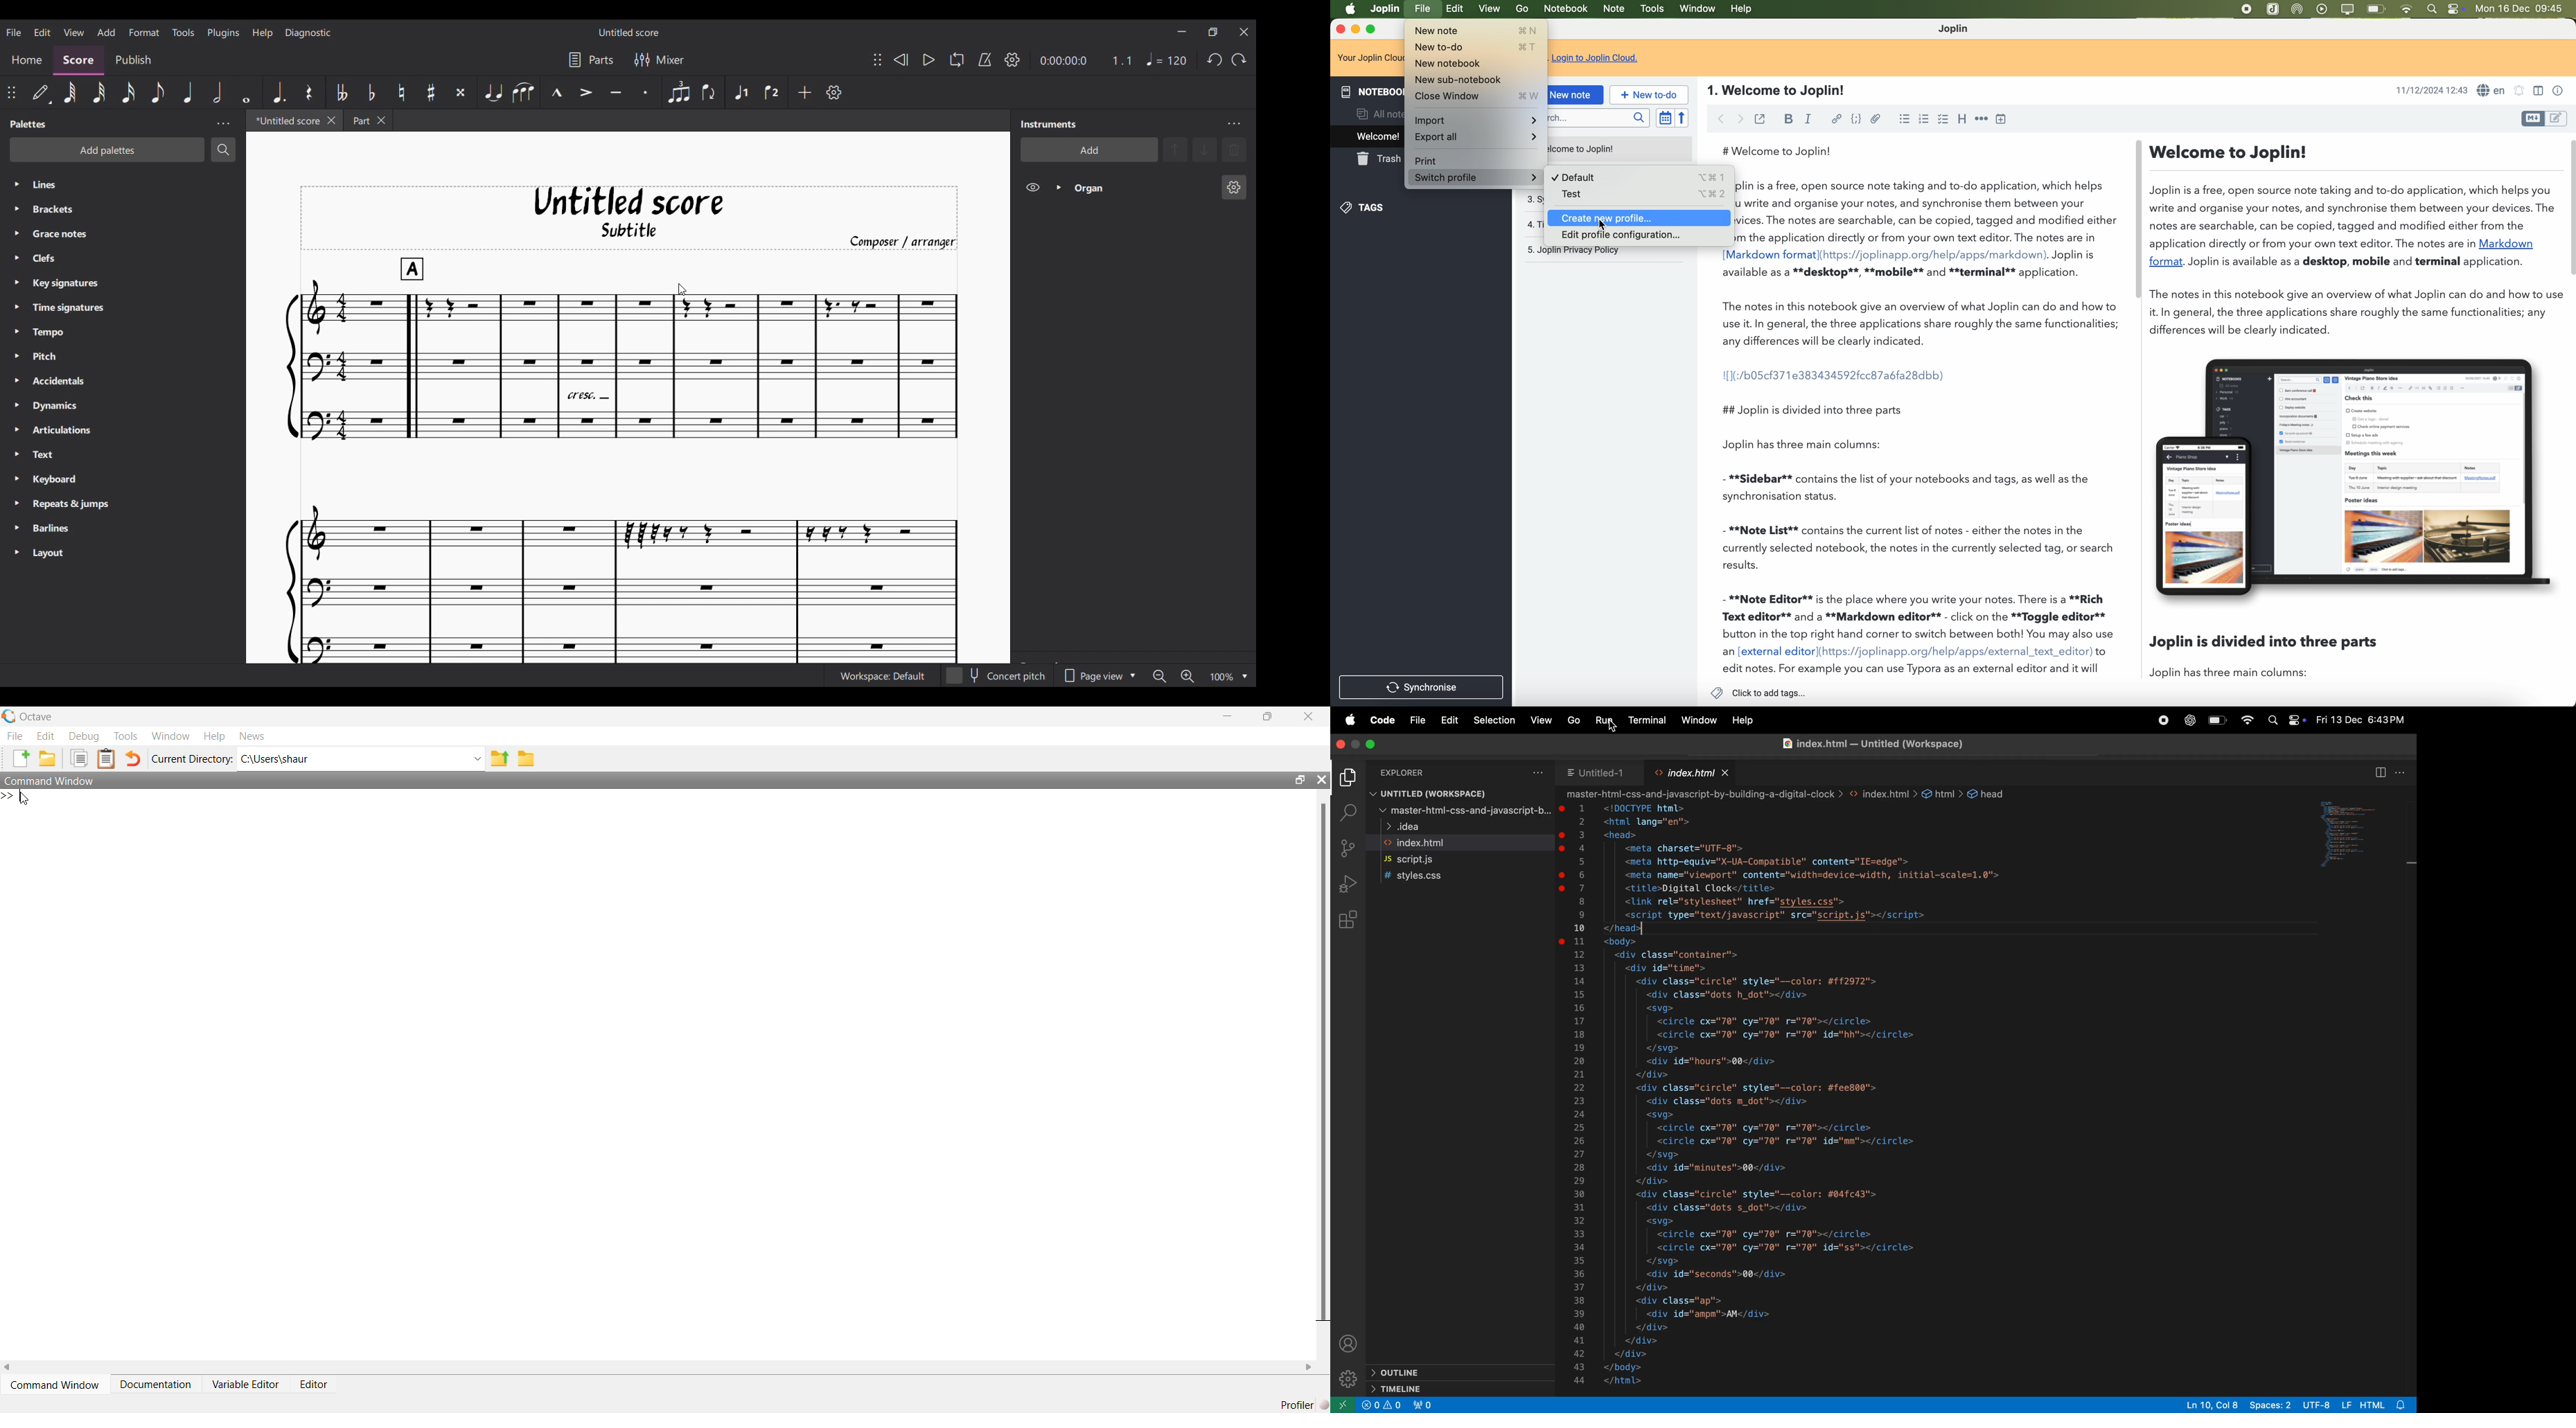 This screenshot has width=2576, height=1428. Describe the element at coordinates (629, 218) in the screenshot. I see `Score title, sub-title, and composer name` at that location.